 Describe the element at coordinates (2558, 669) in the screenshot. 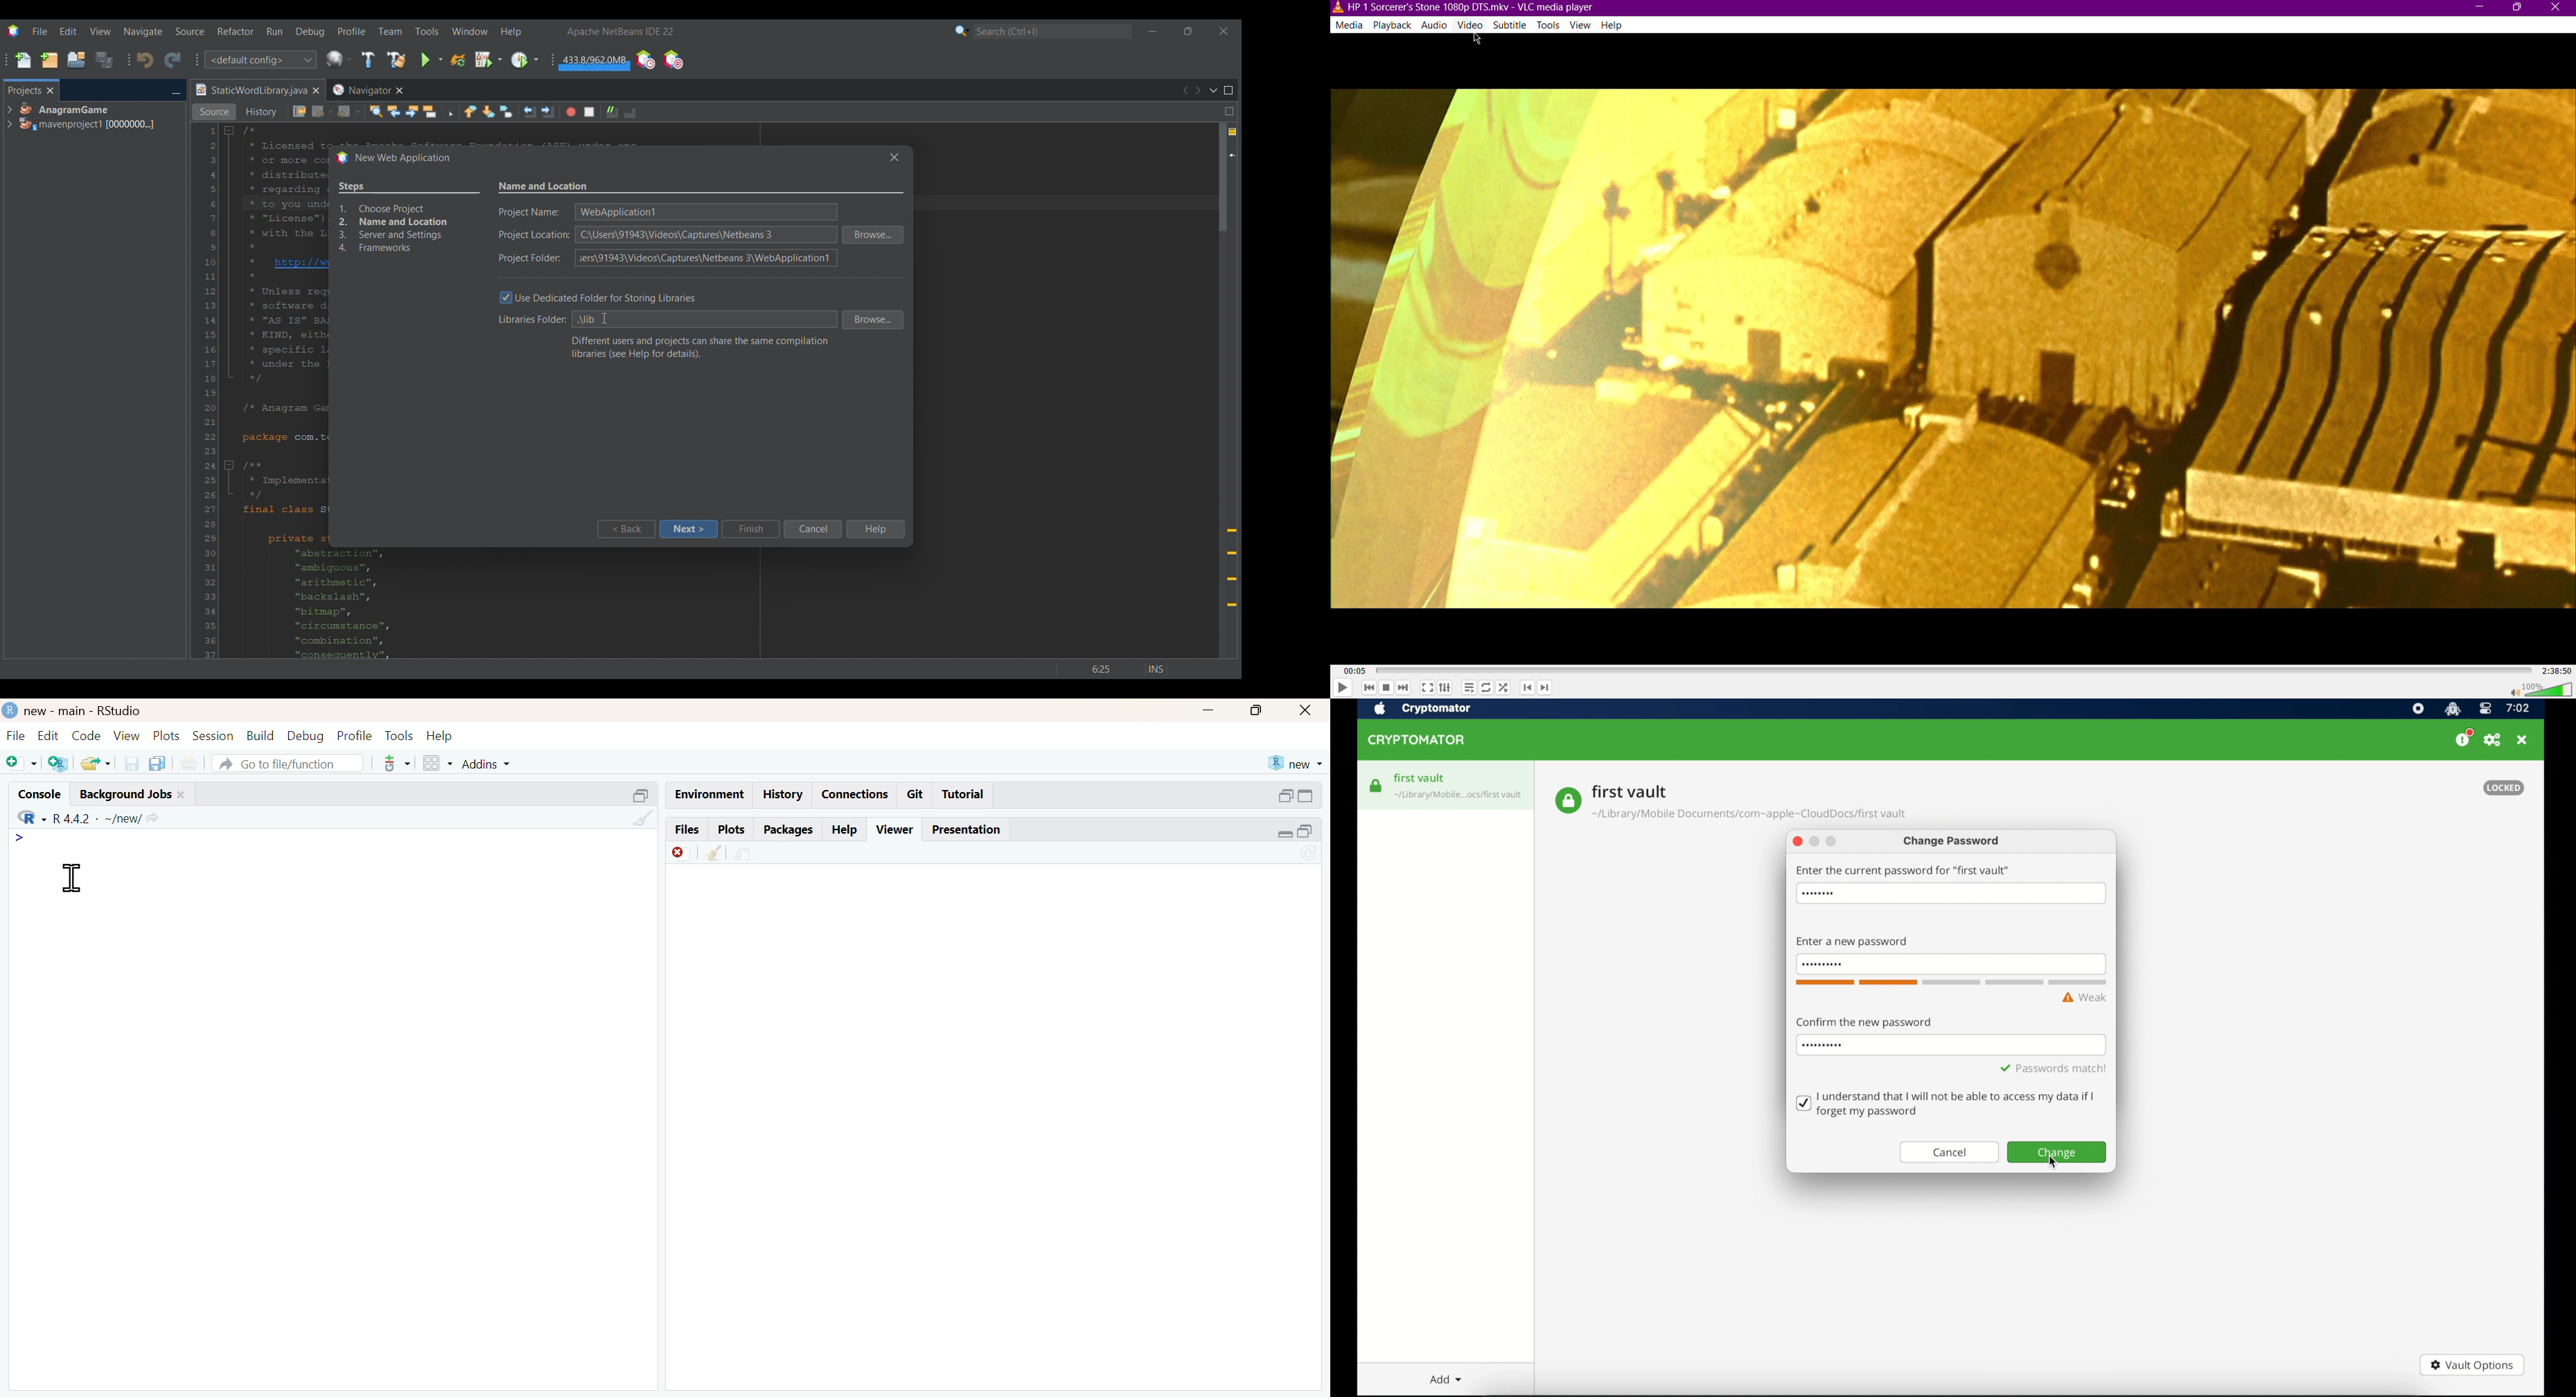

I see `2:38:50` at that location.